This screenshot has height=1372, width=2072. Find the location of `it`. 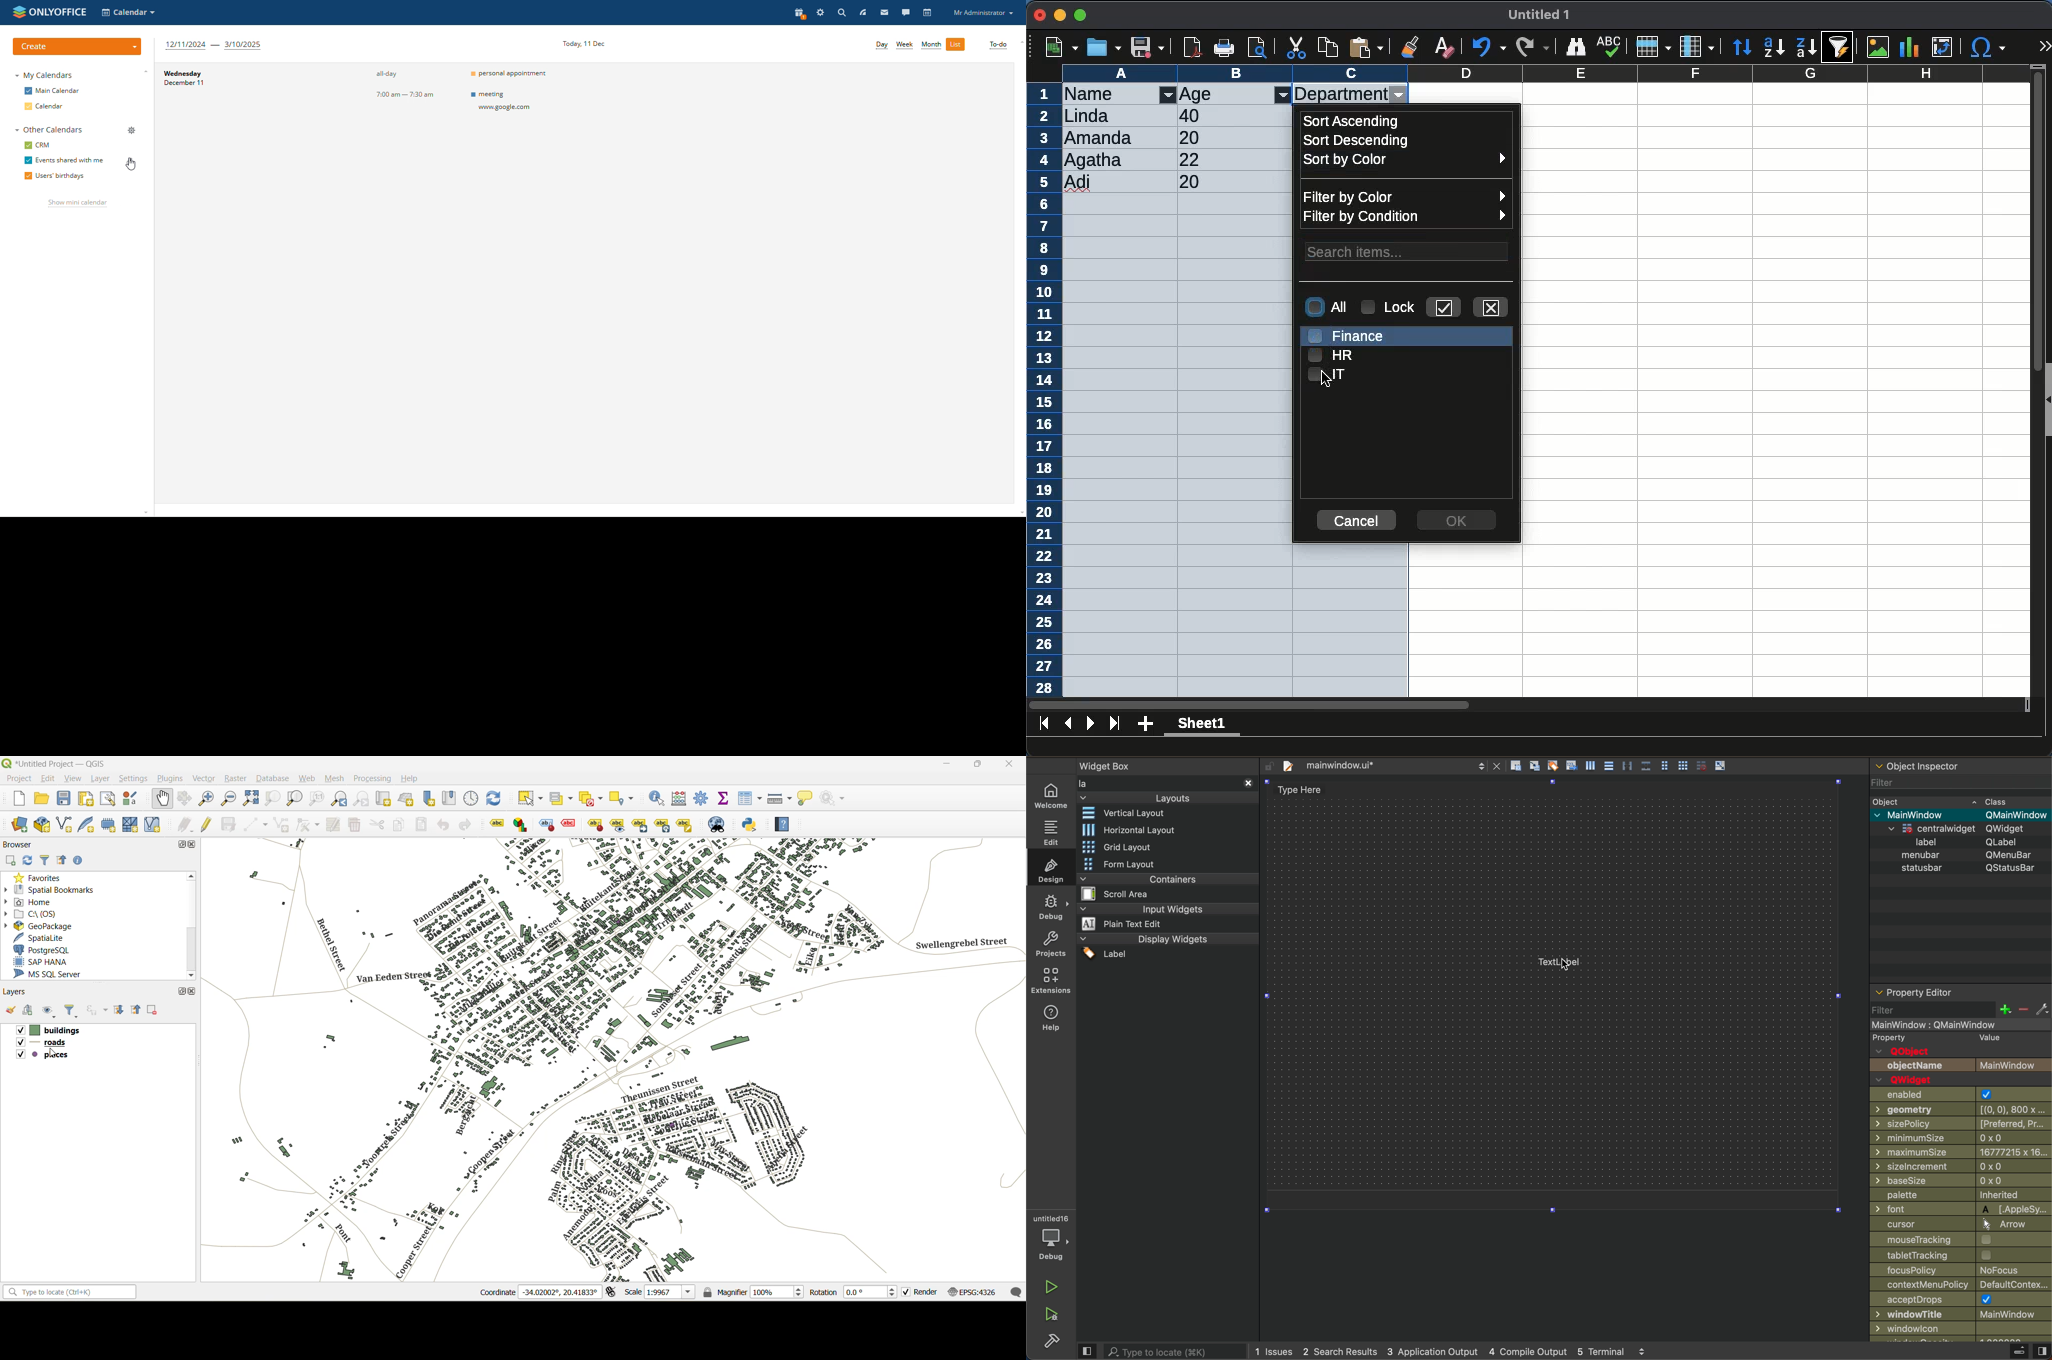

it is located at coordinates (1329, 375).